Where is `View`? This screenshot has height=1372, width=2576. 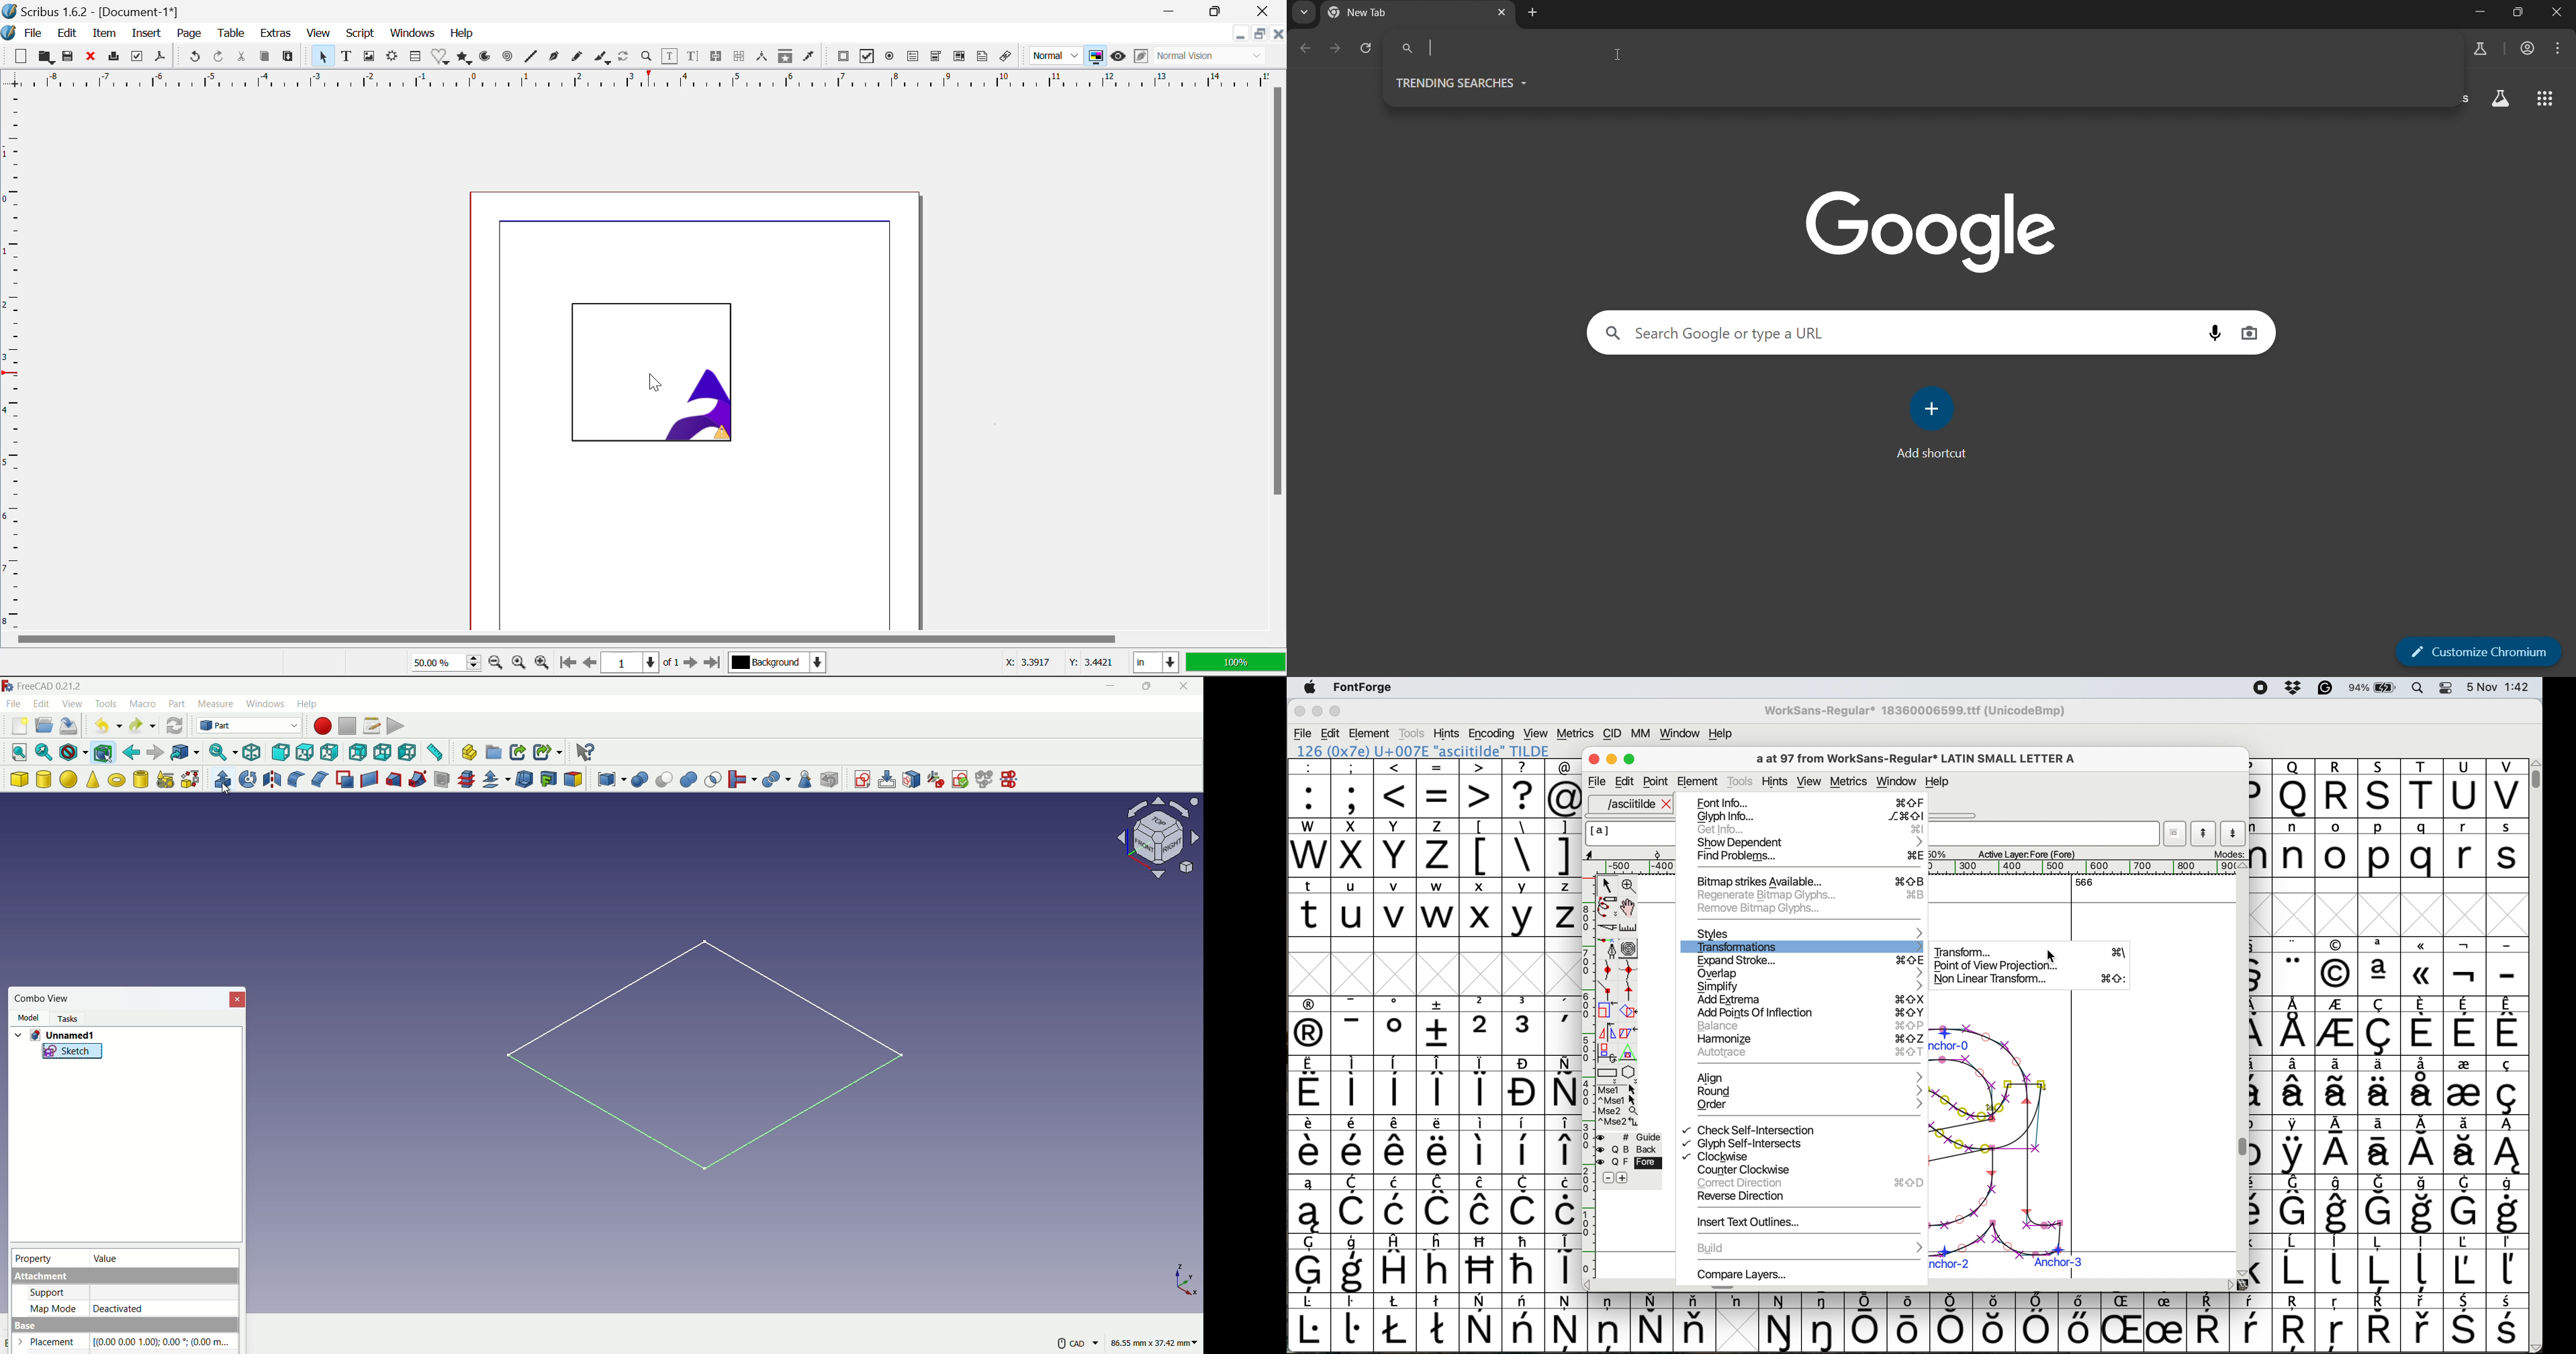 View is located at coordinates (318, 34).